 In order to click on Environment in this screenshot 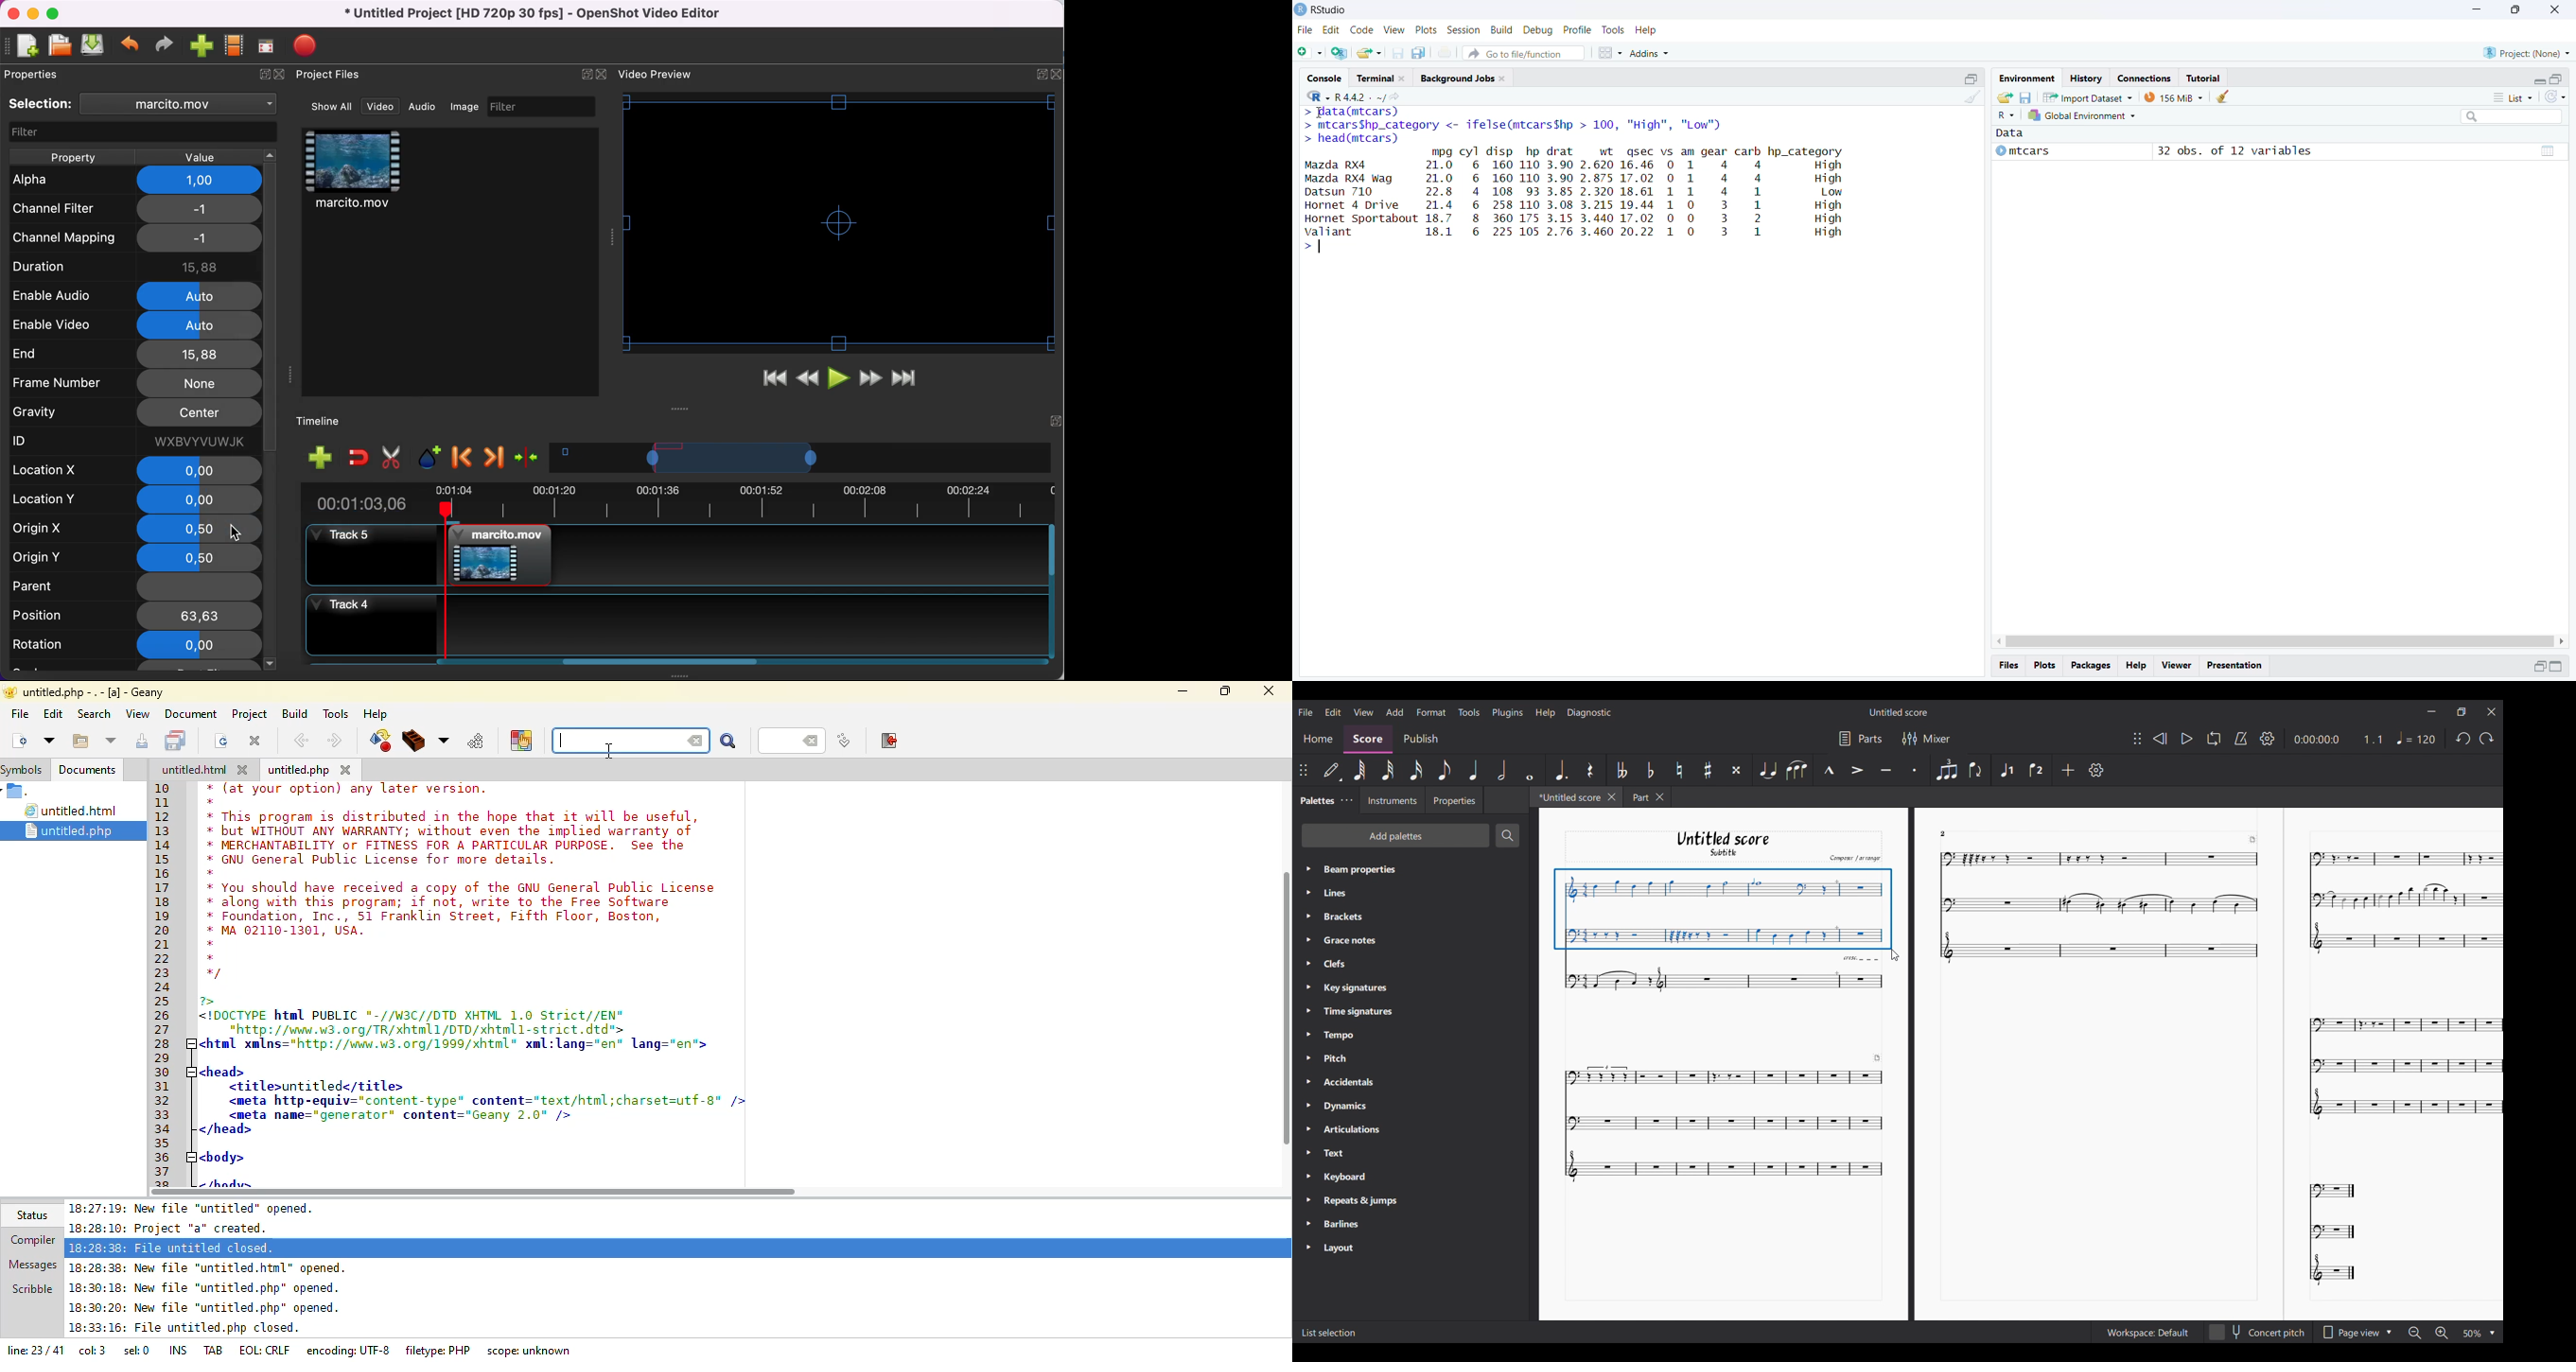, I will do `click(2027, 78)`.